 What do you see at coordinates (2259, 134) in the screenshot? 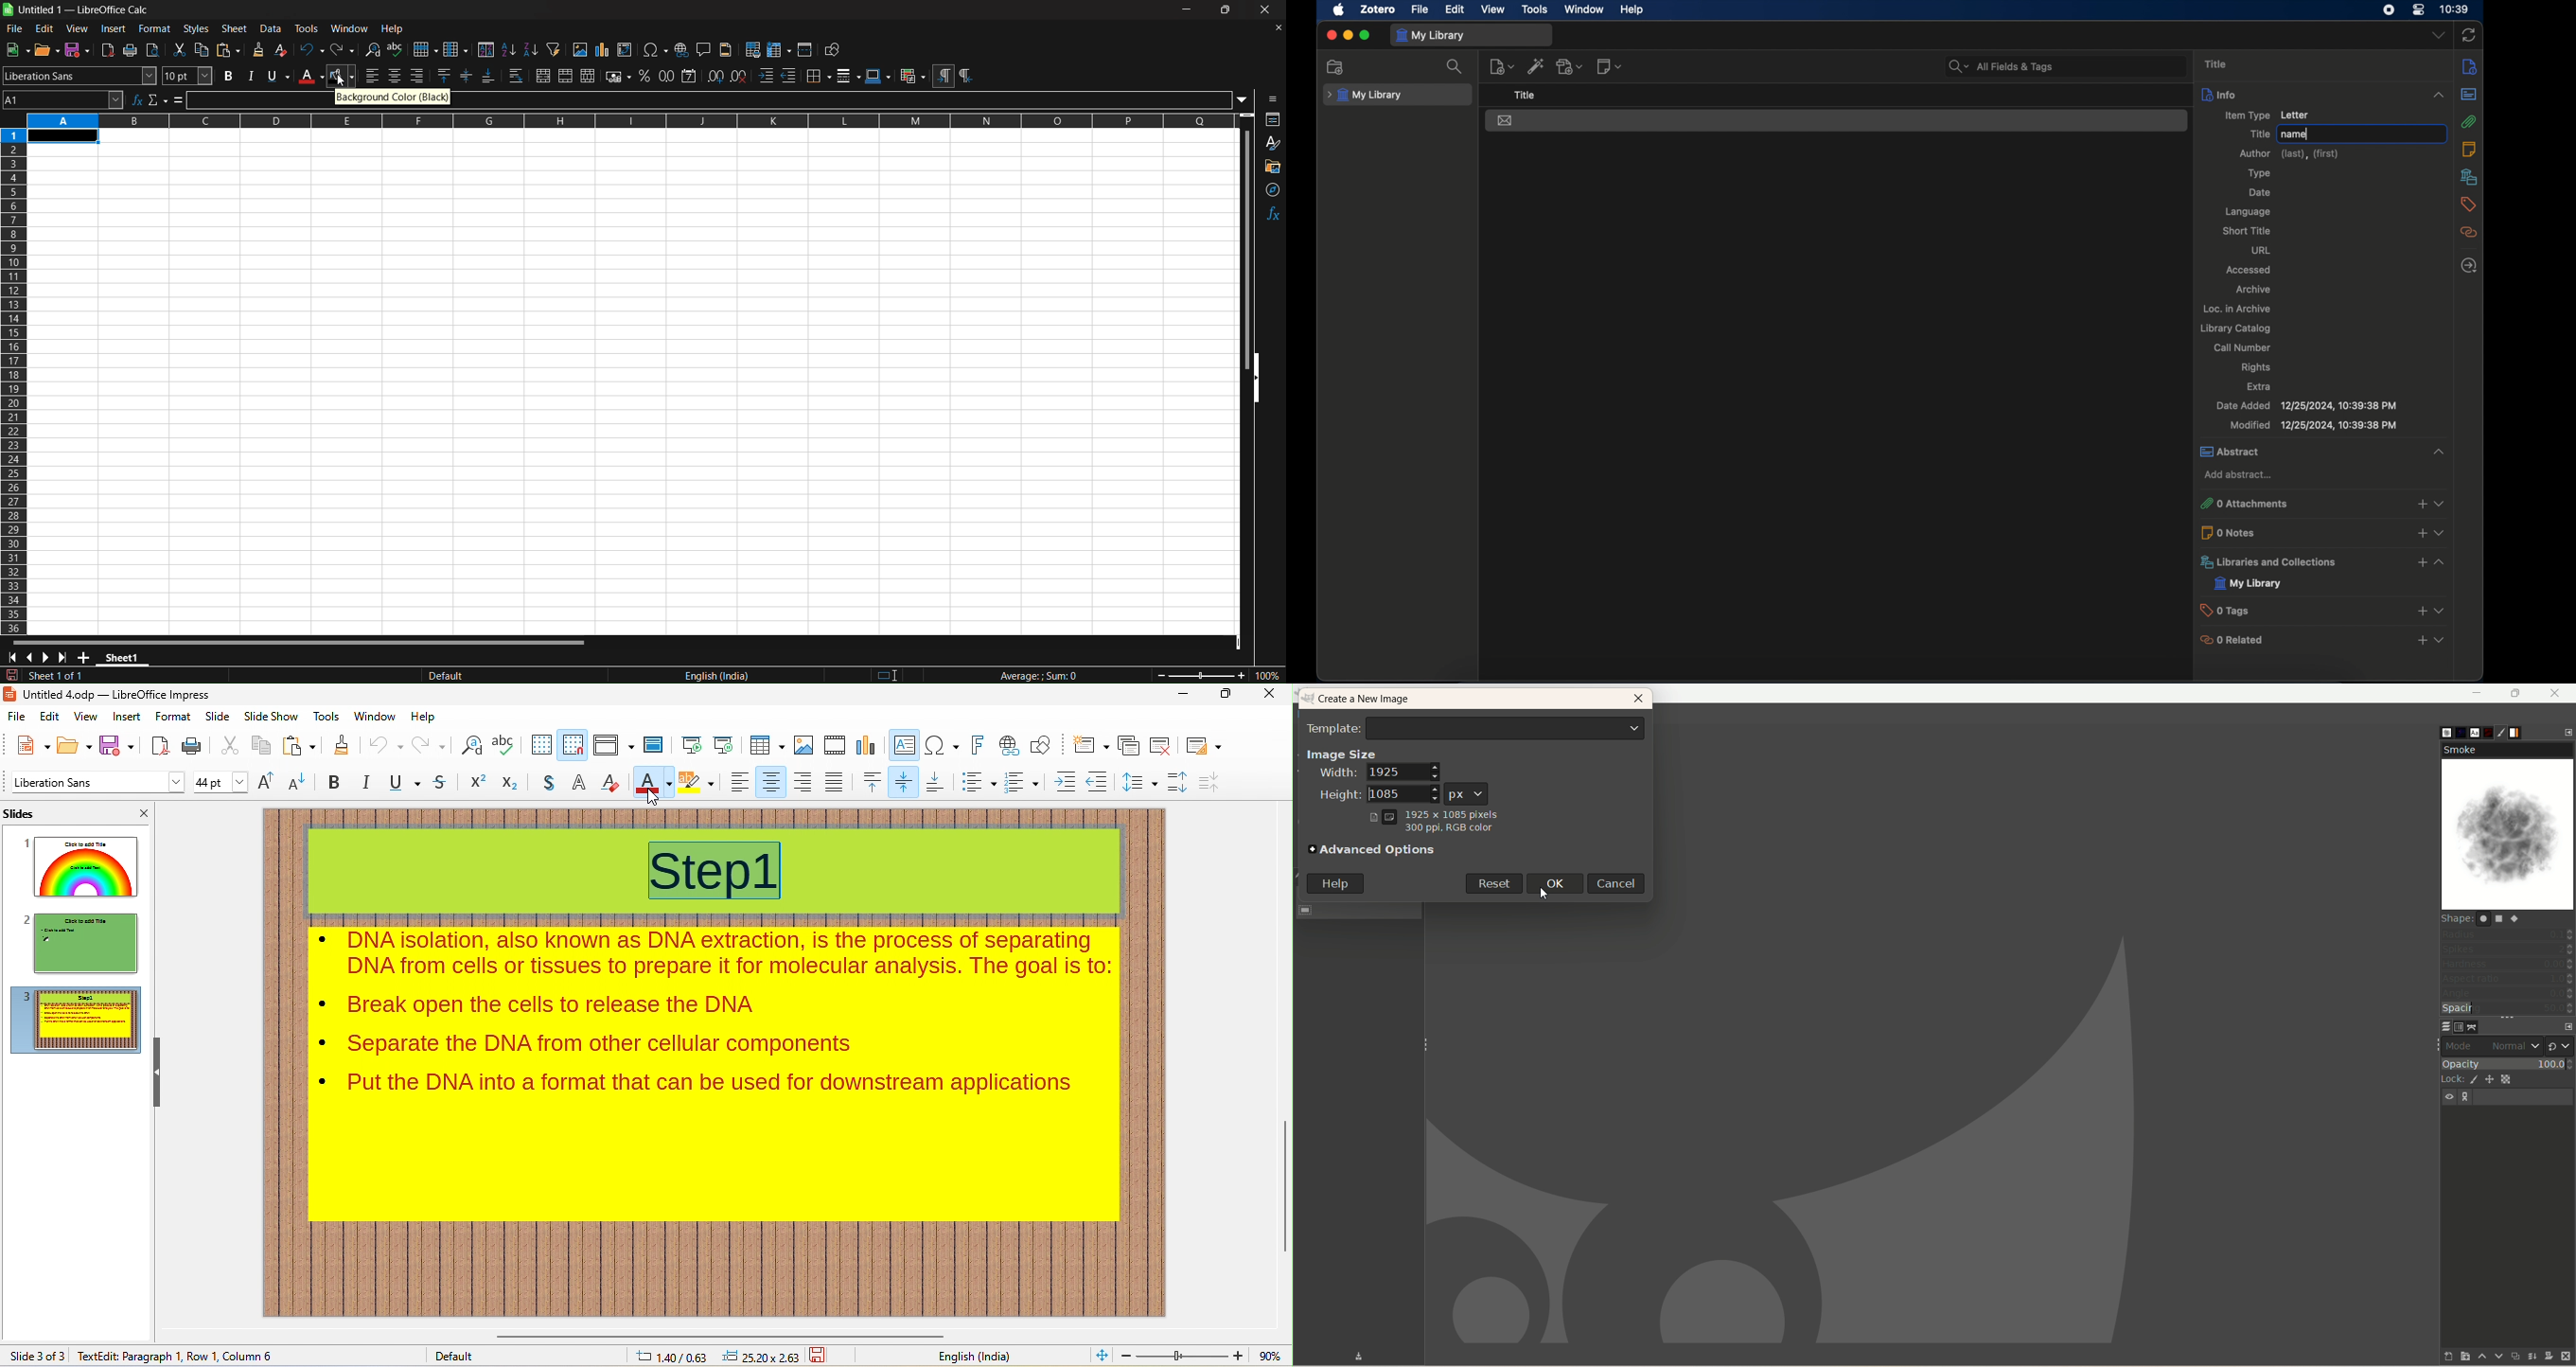
I see `title` at bounding box center [2259, 134].